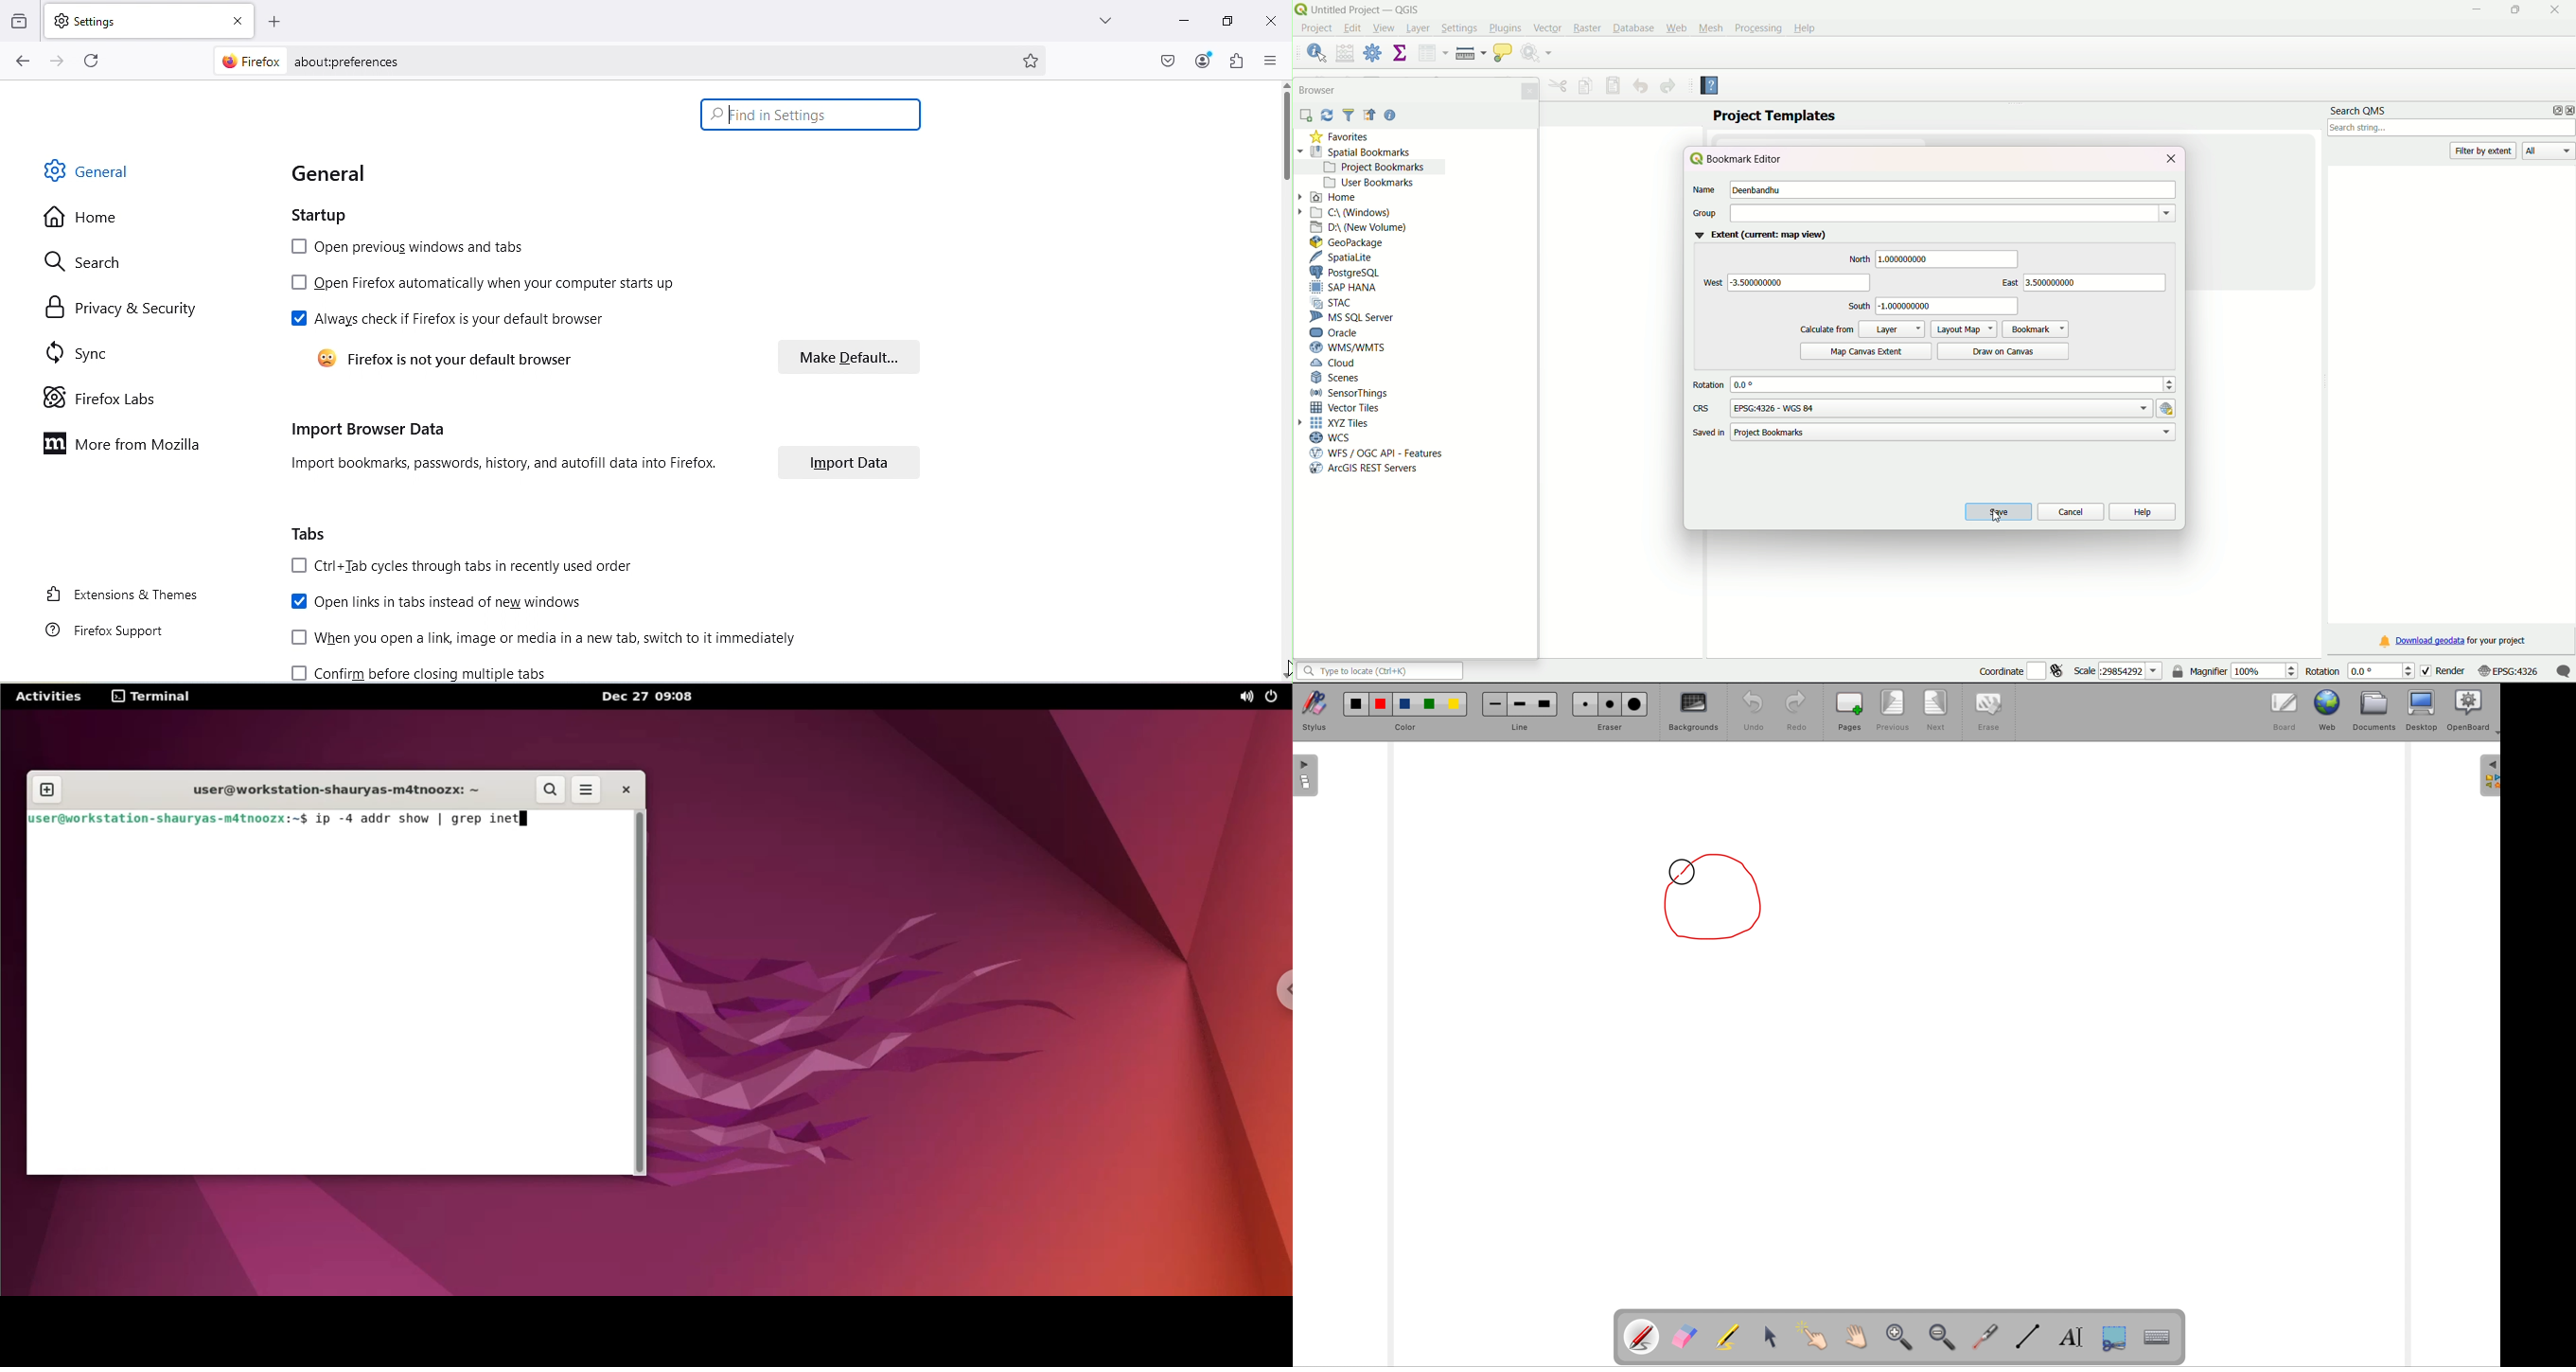  I want to click on Scenes, so click(1338, 379).